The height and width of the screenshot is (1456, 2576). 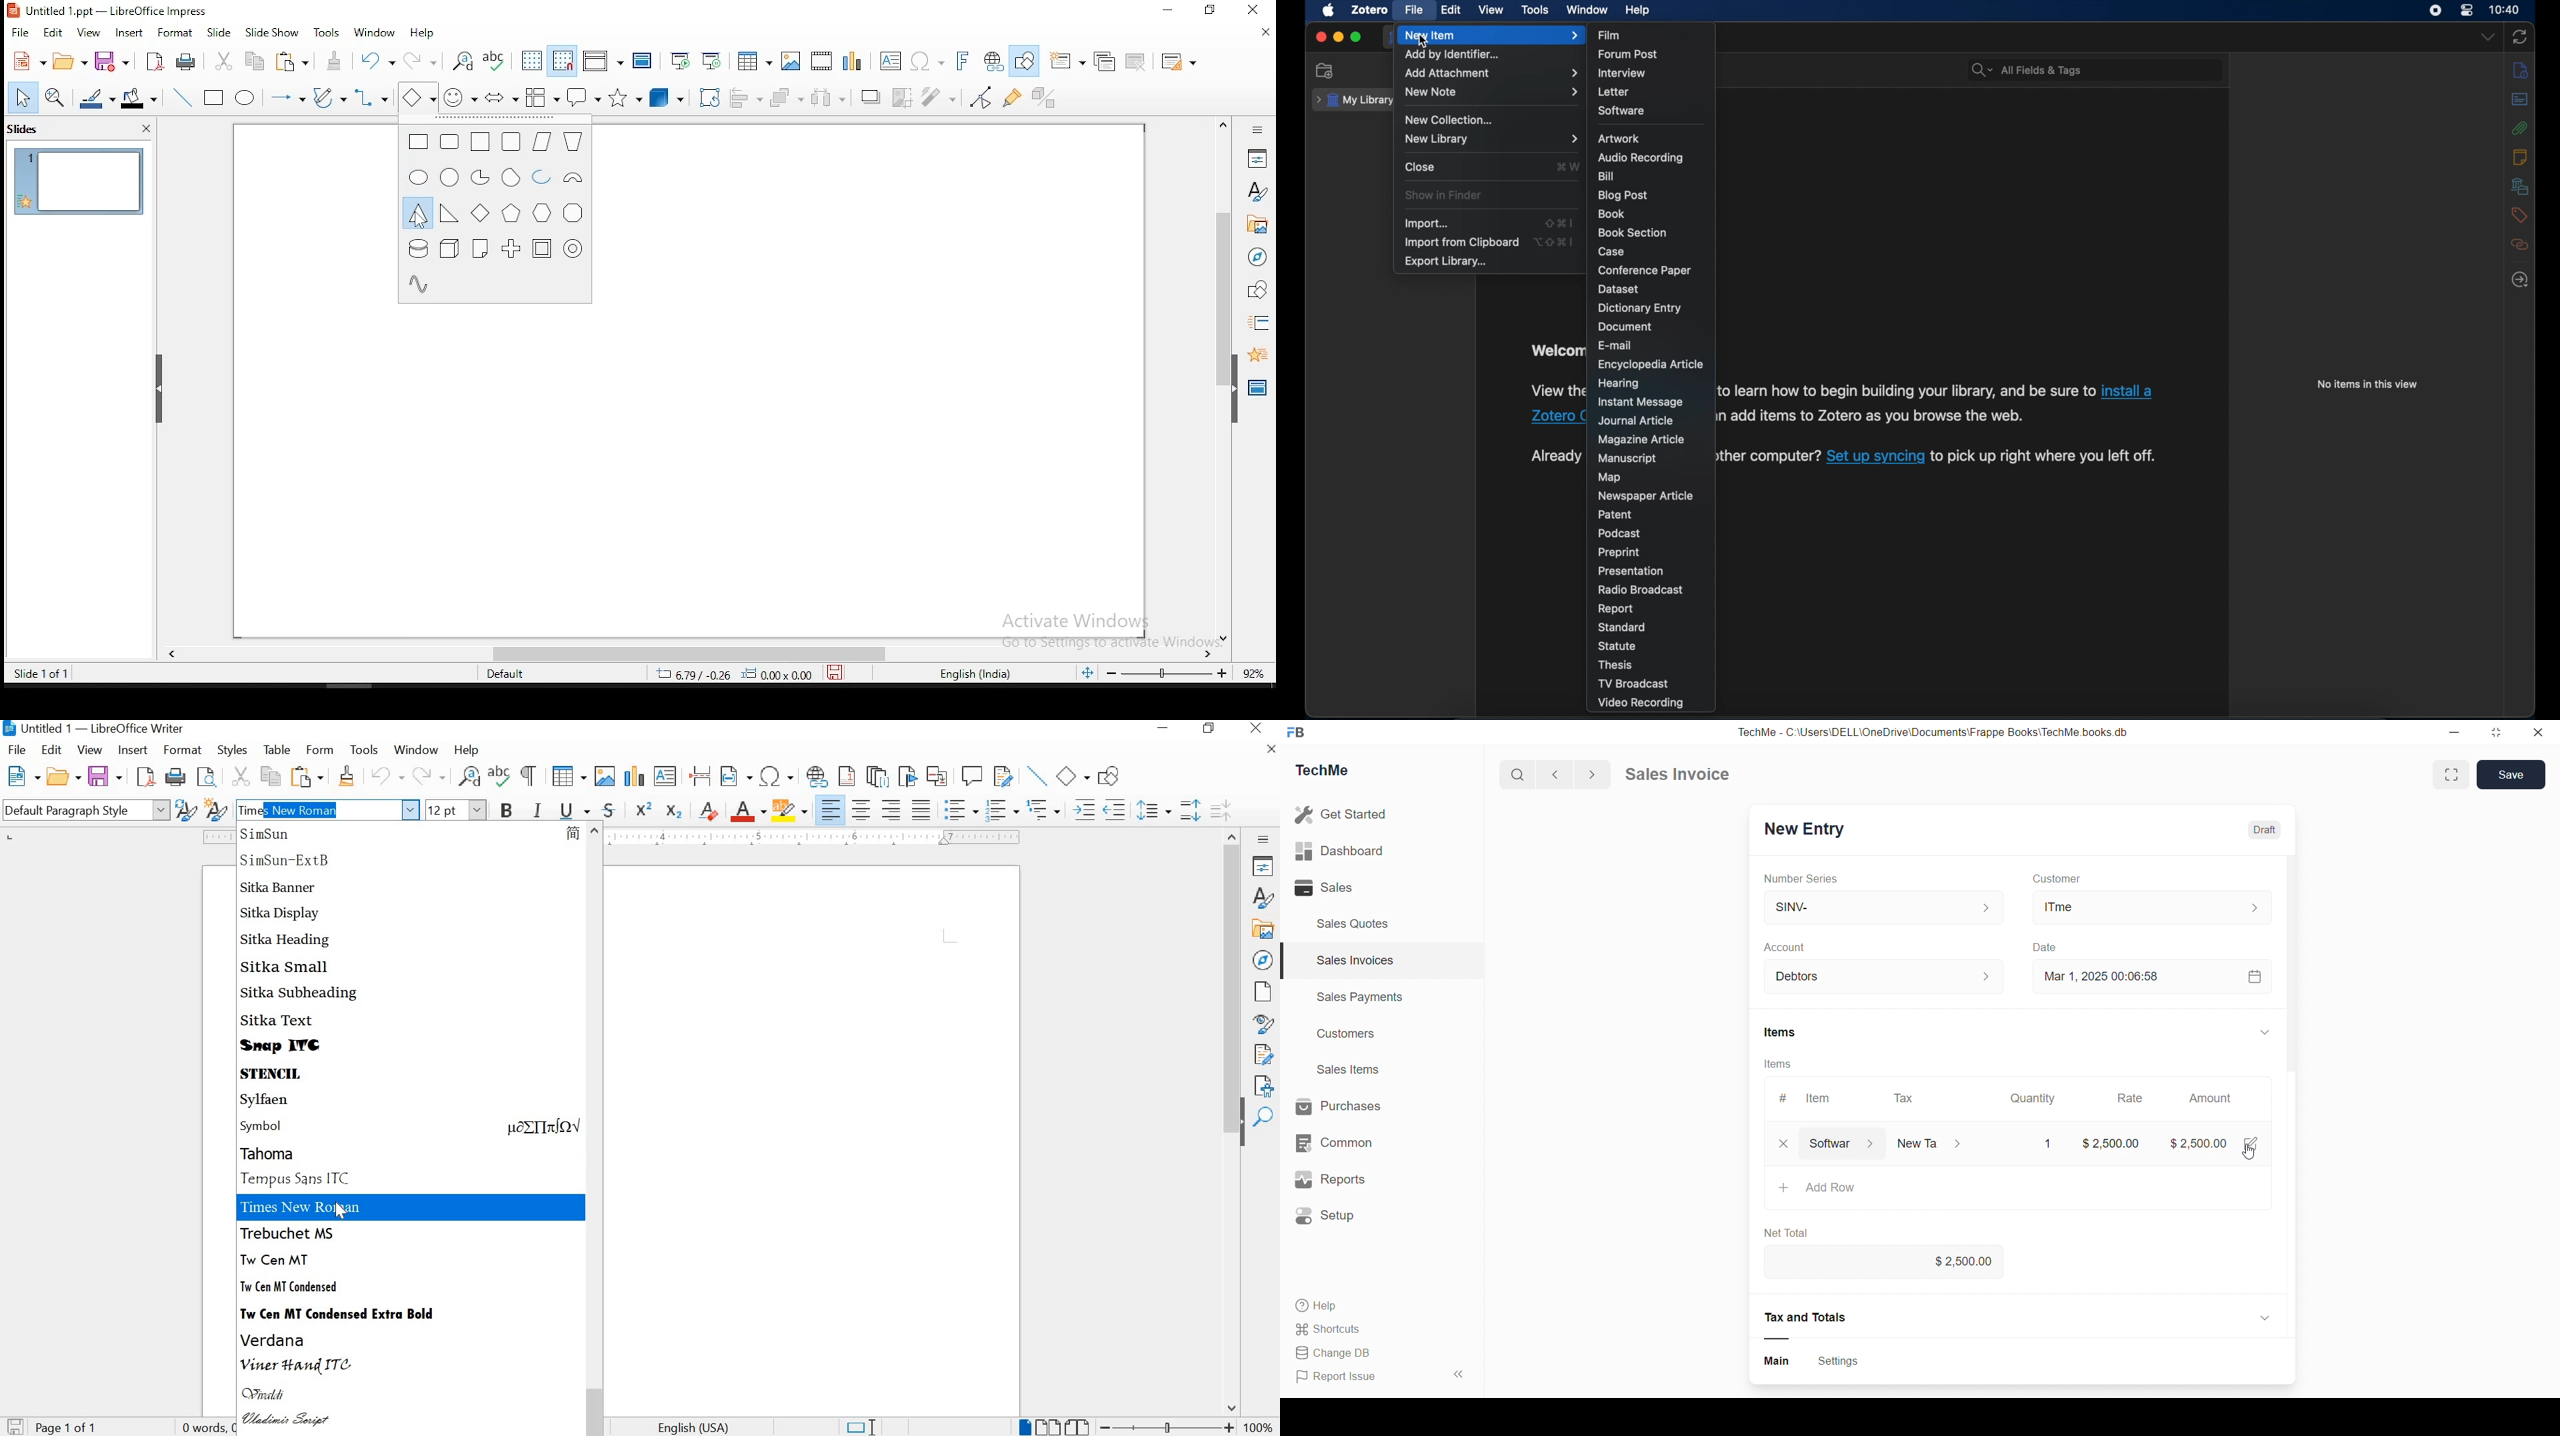 What do you see at coordinates (1639, 420) in the screenshot?
I see `journal article` at bounding box center [1639, 420].